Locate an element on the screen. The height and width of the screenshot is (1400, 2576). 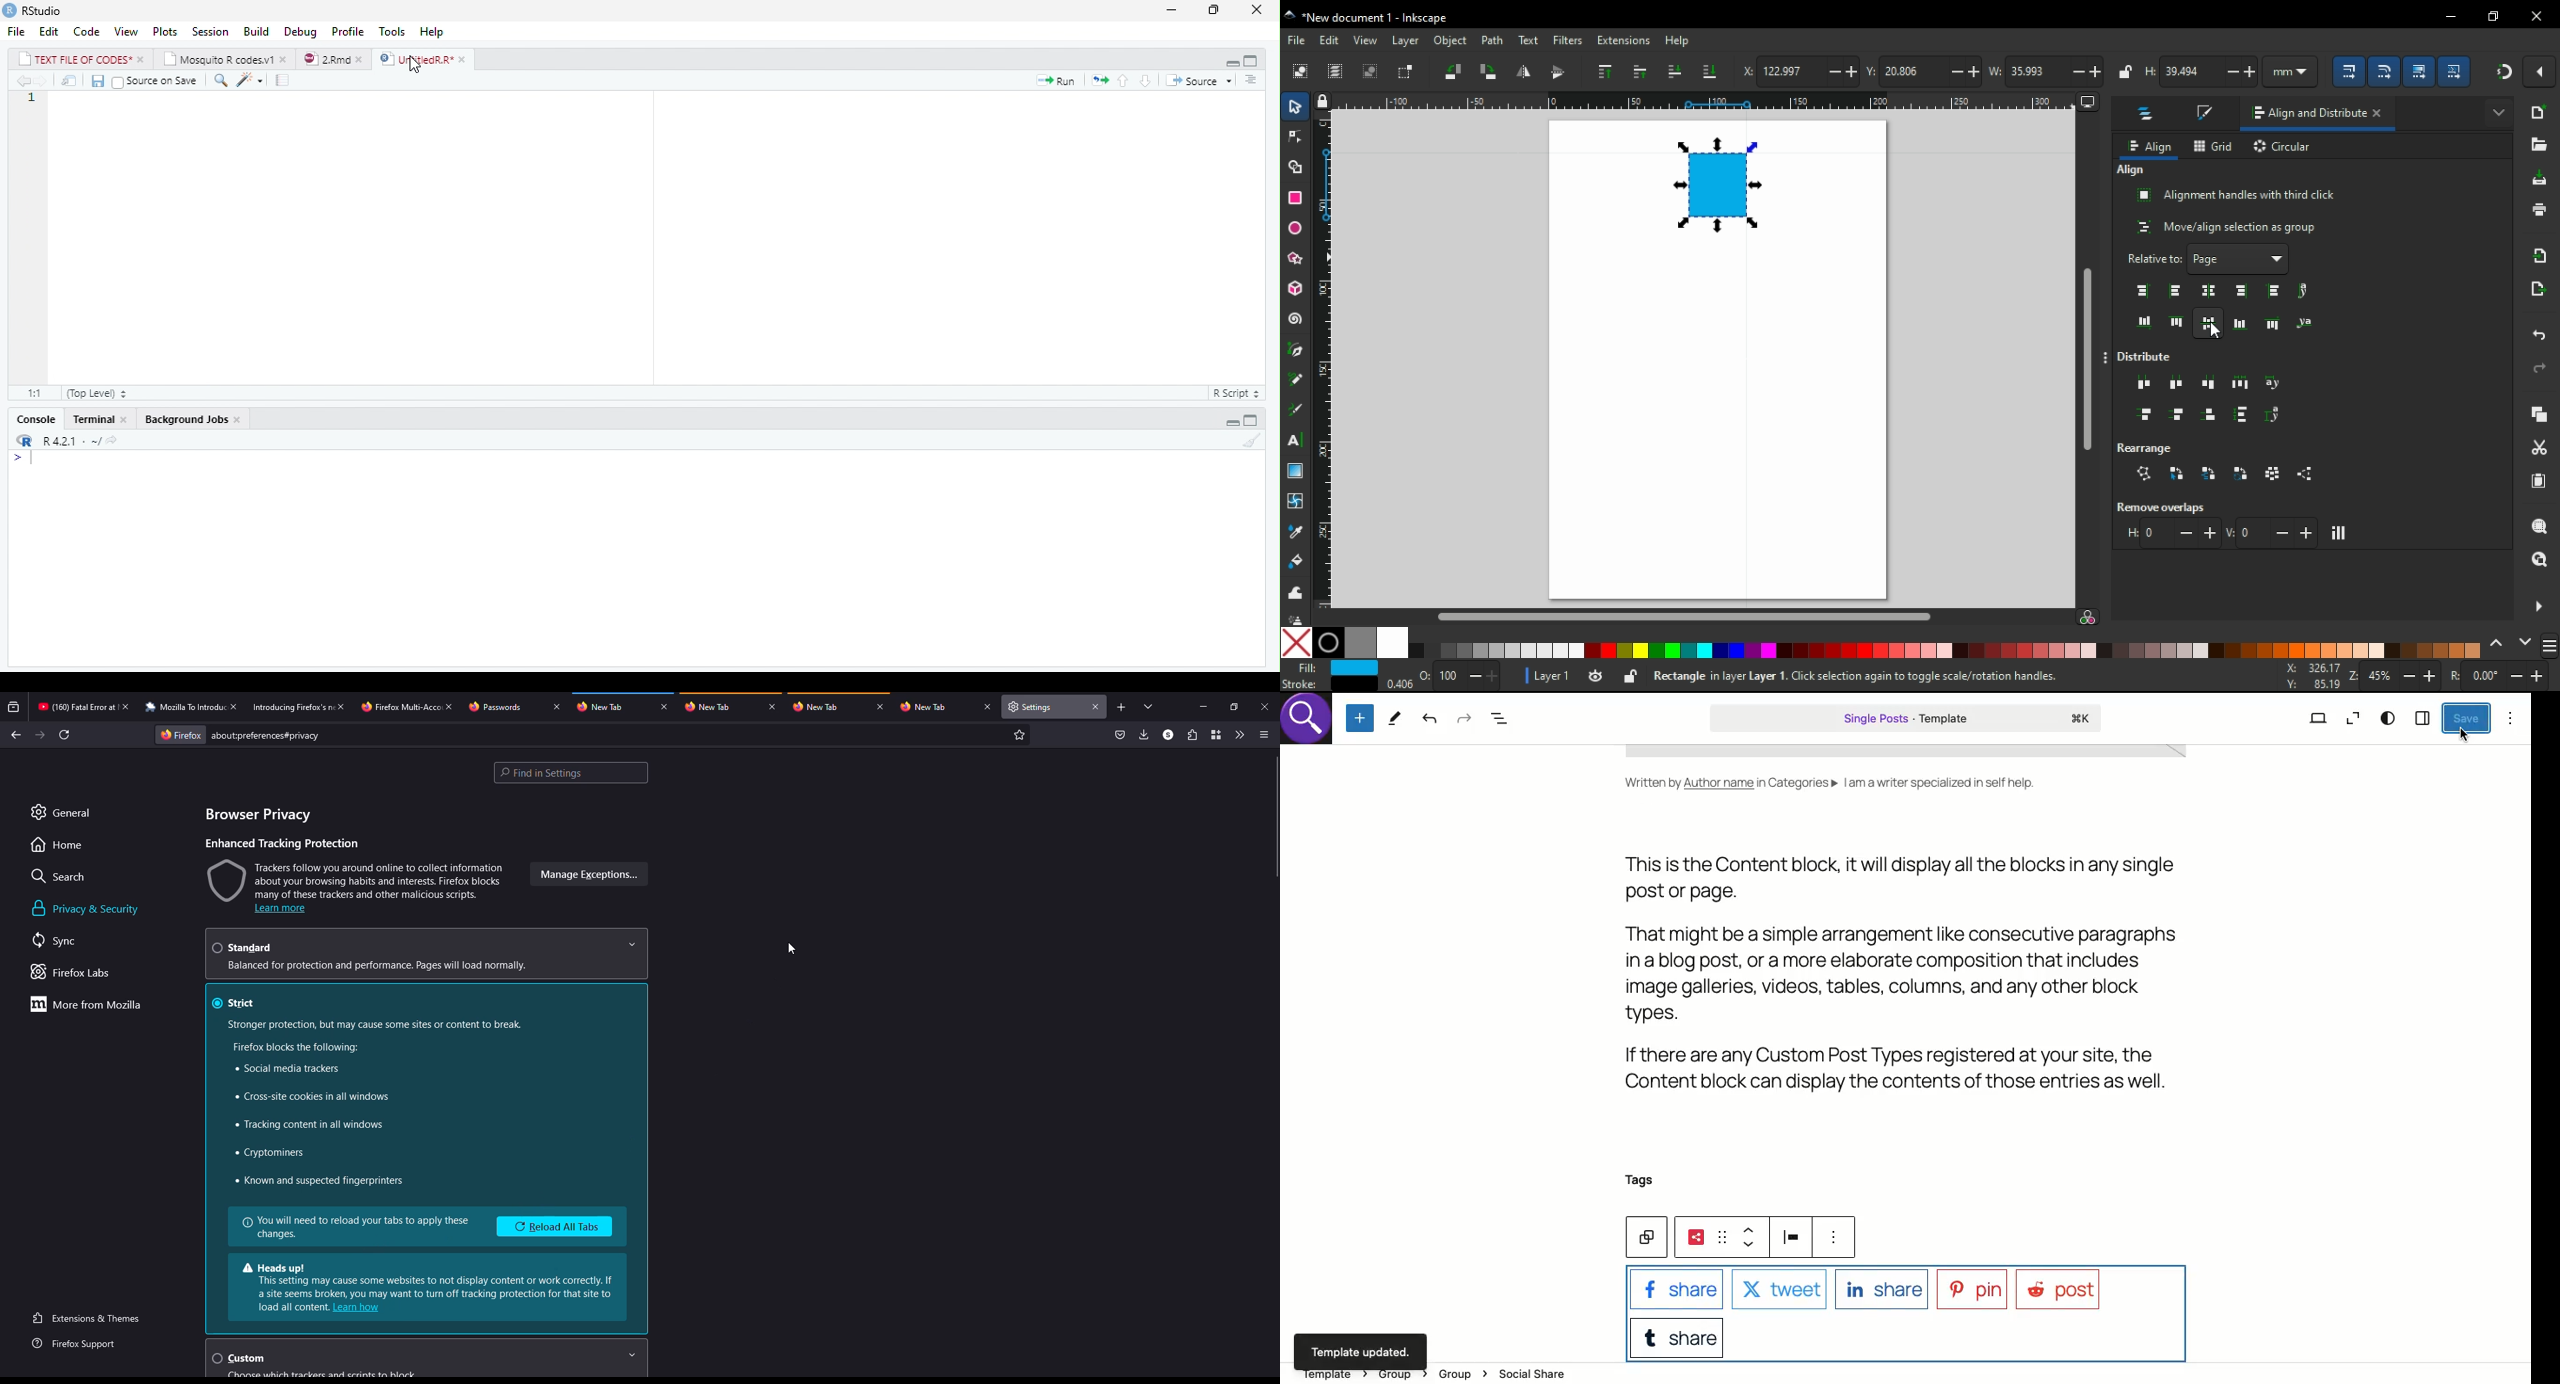
expand is located at coordinates (632, 946).